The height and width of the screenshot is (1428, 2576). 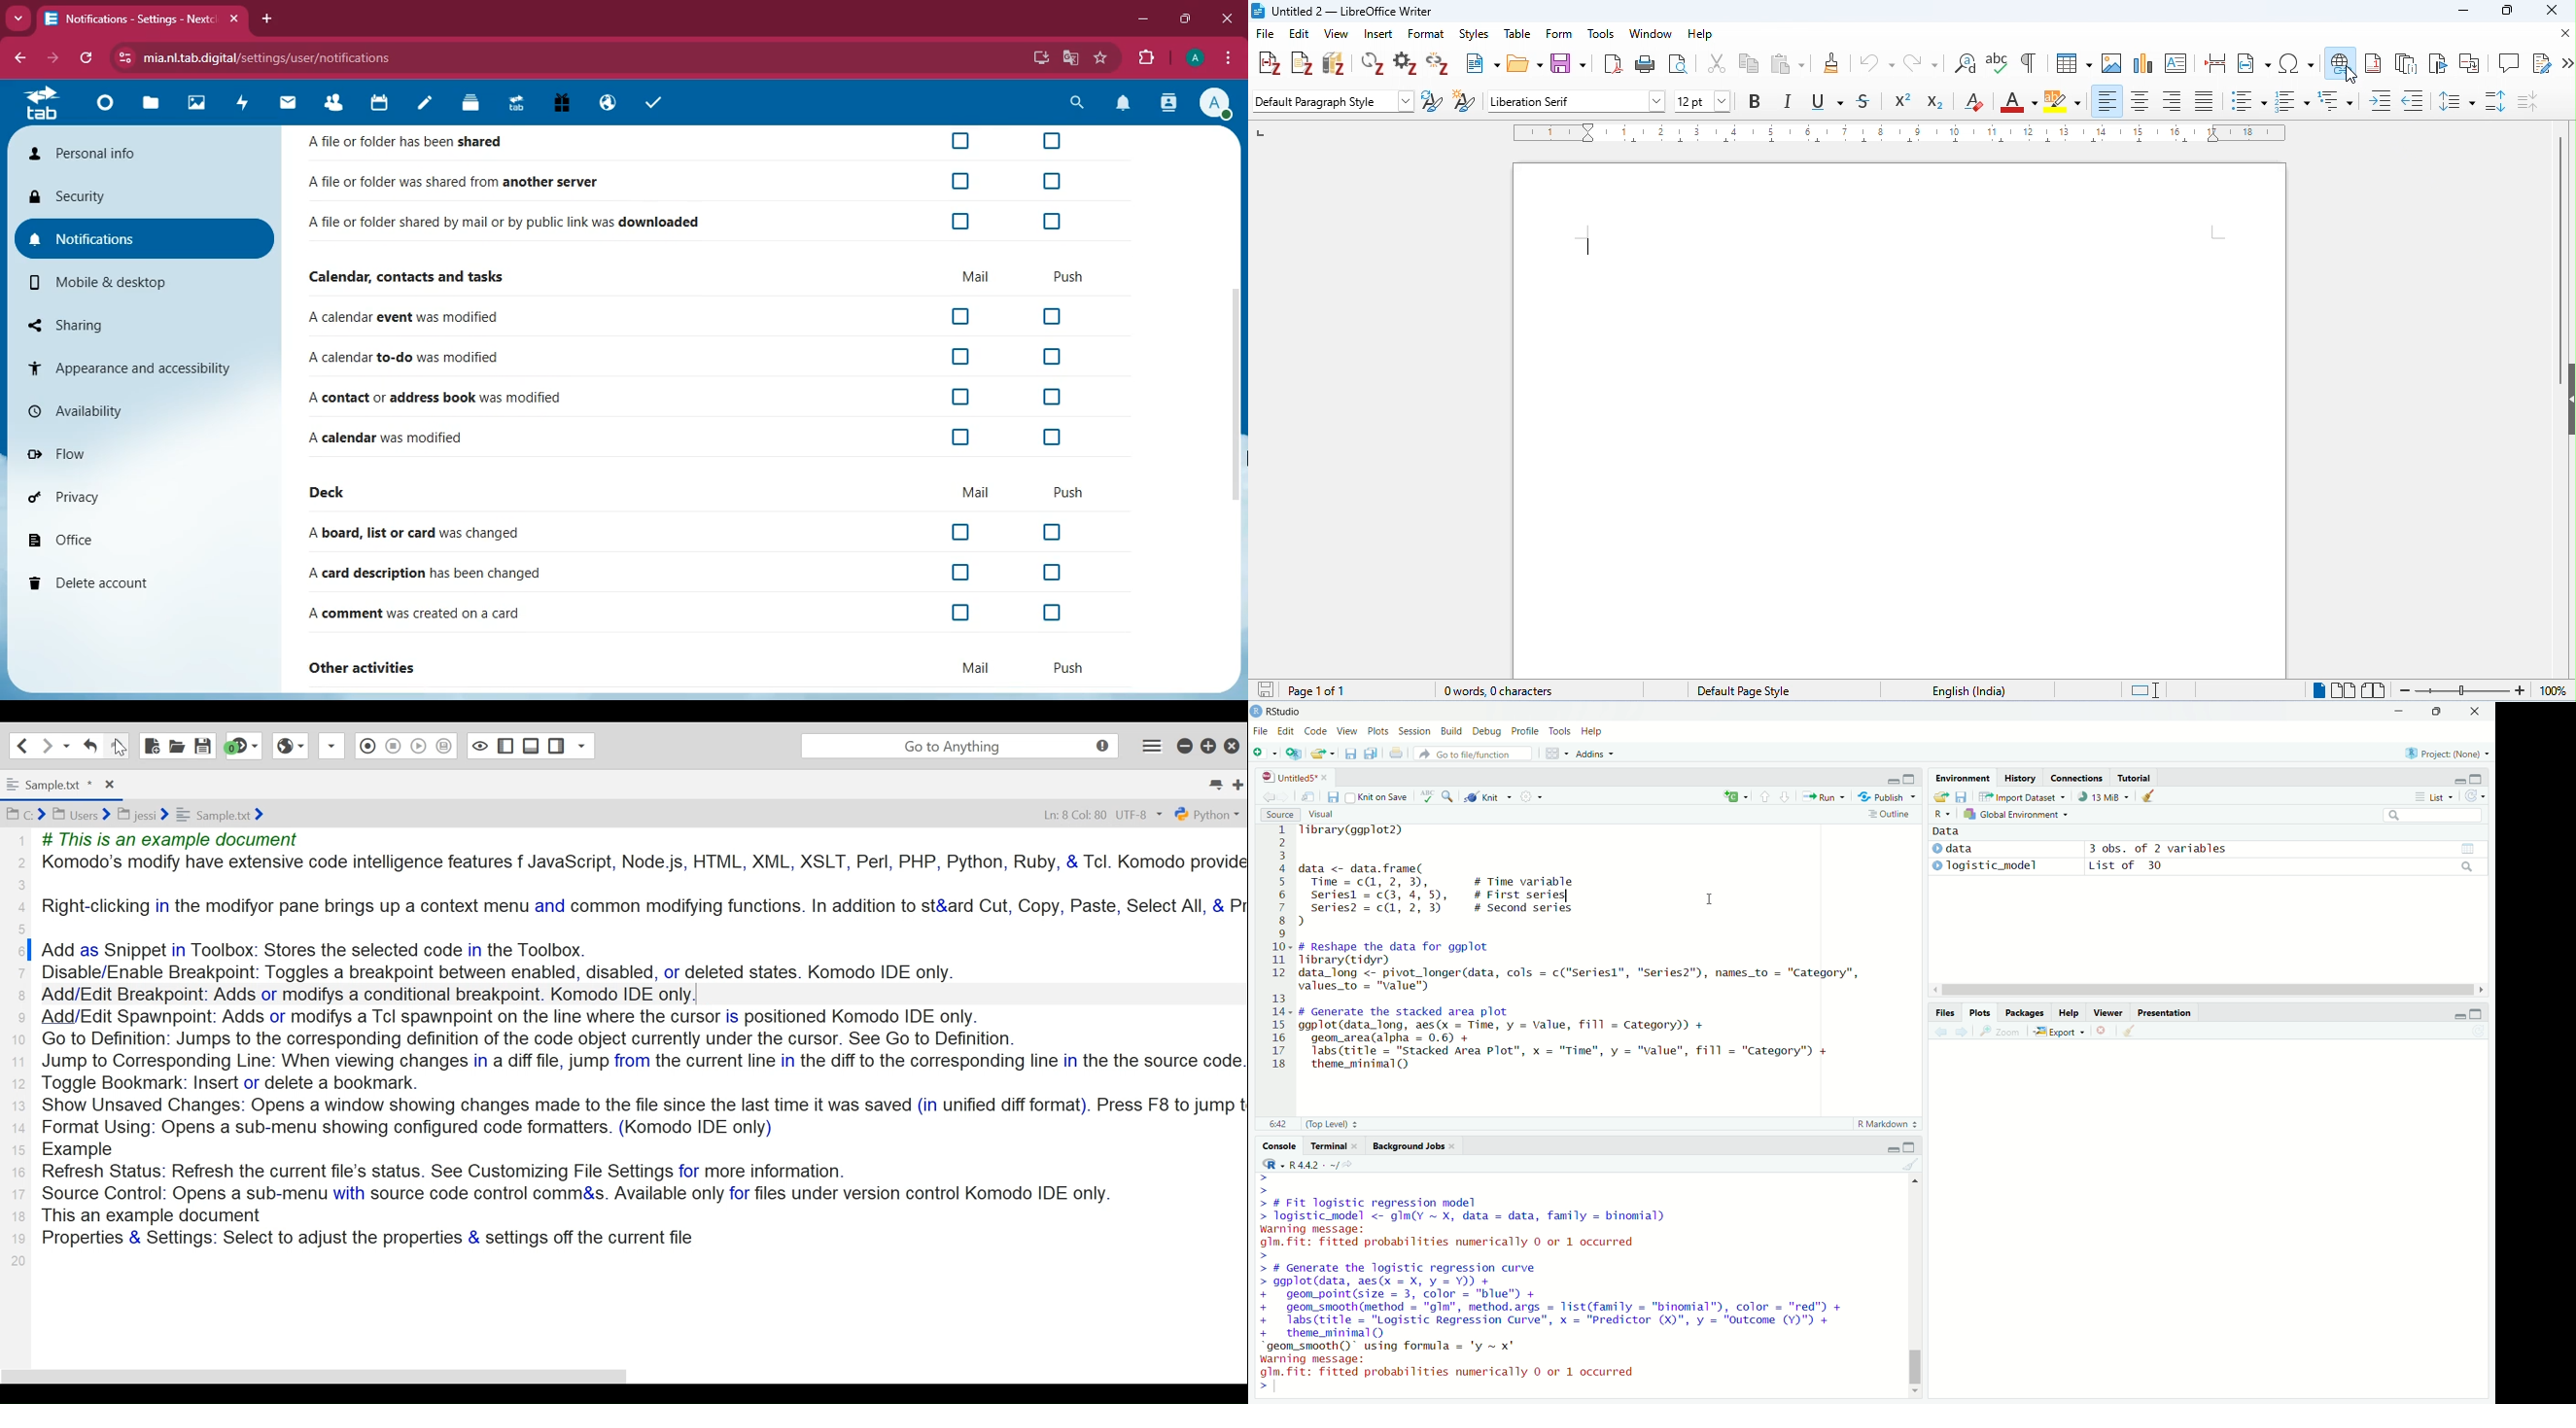 What do you see at coordinates (420, 319) in the screenshot?
I see `A calendar event was modified` at bounding box center [420, 319].